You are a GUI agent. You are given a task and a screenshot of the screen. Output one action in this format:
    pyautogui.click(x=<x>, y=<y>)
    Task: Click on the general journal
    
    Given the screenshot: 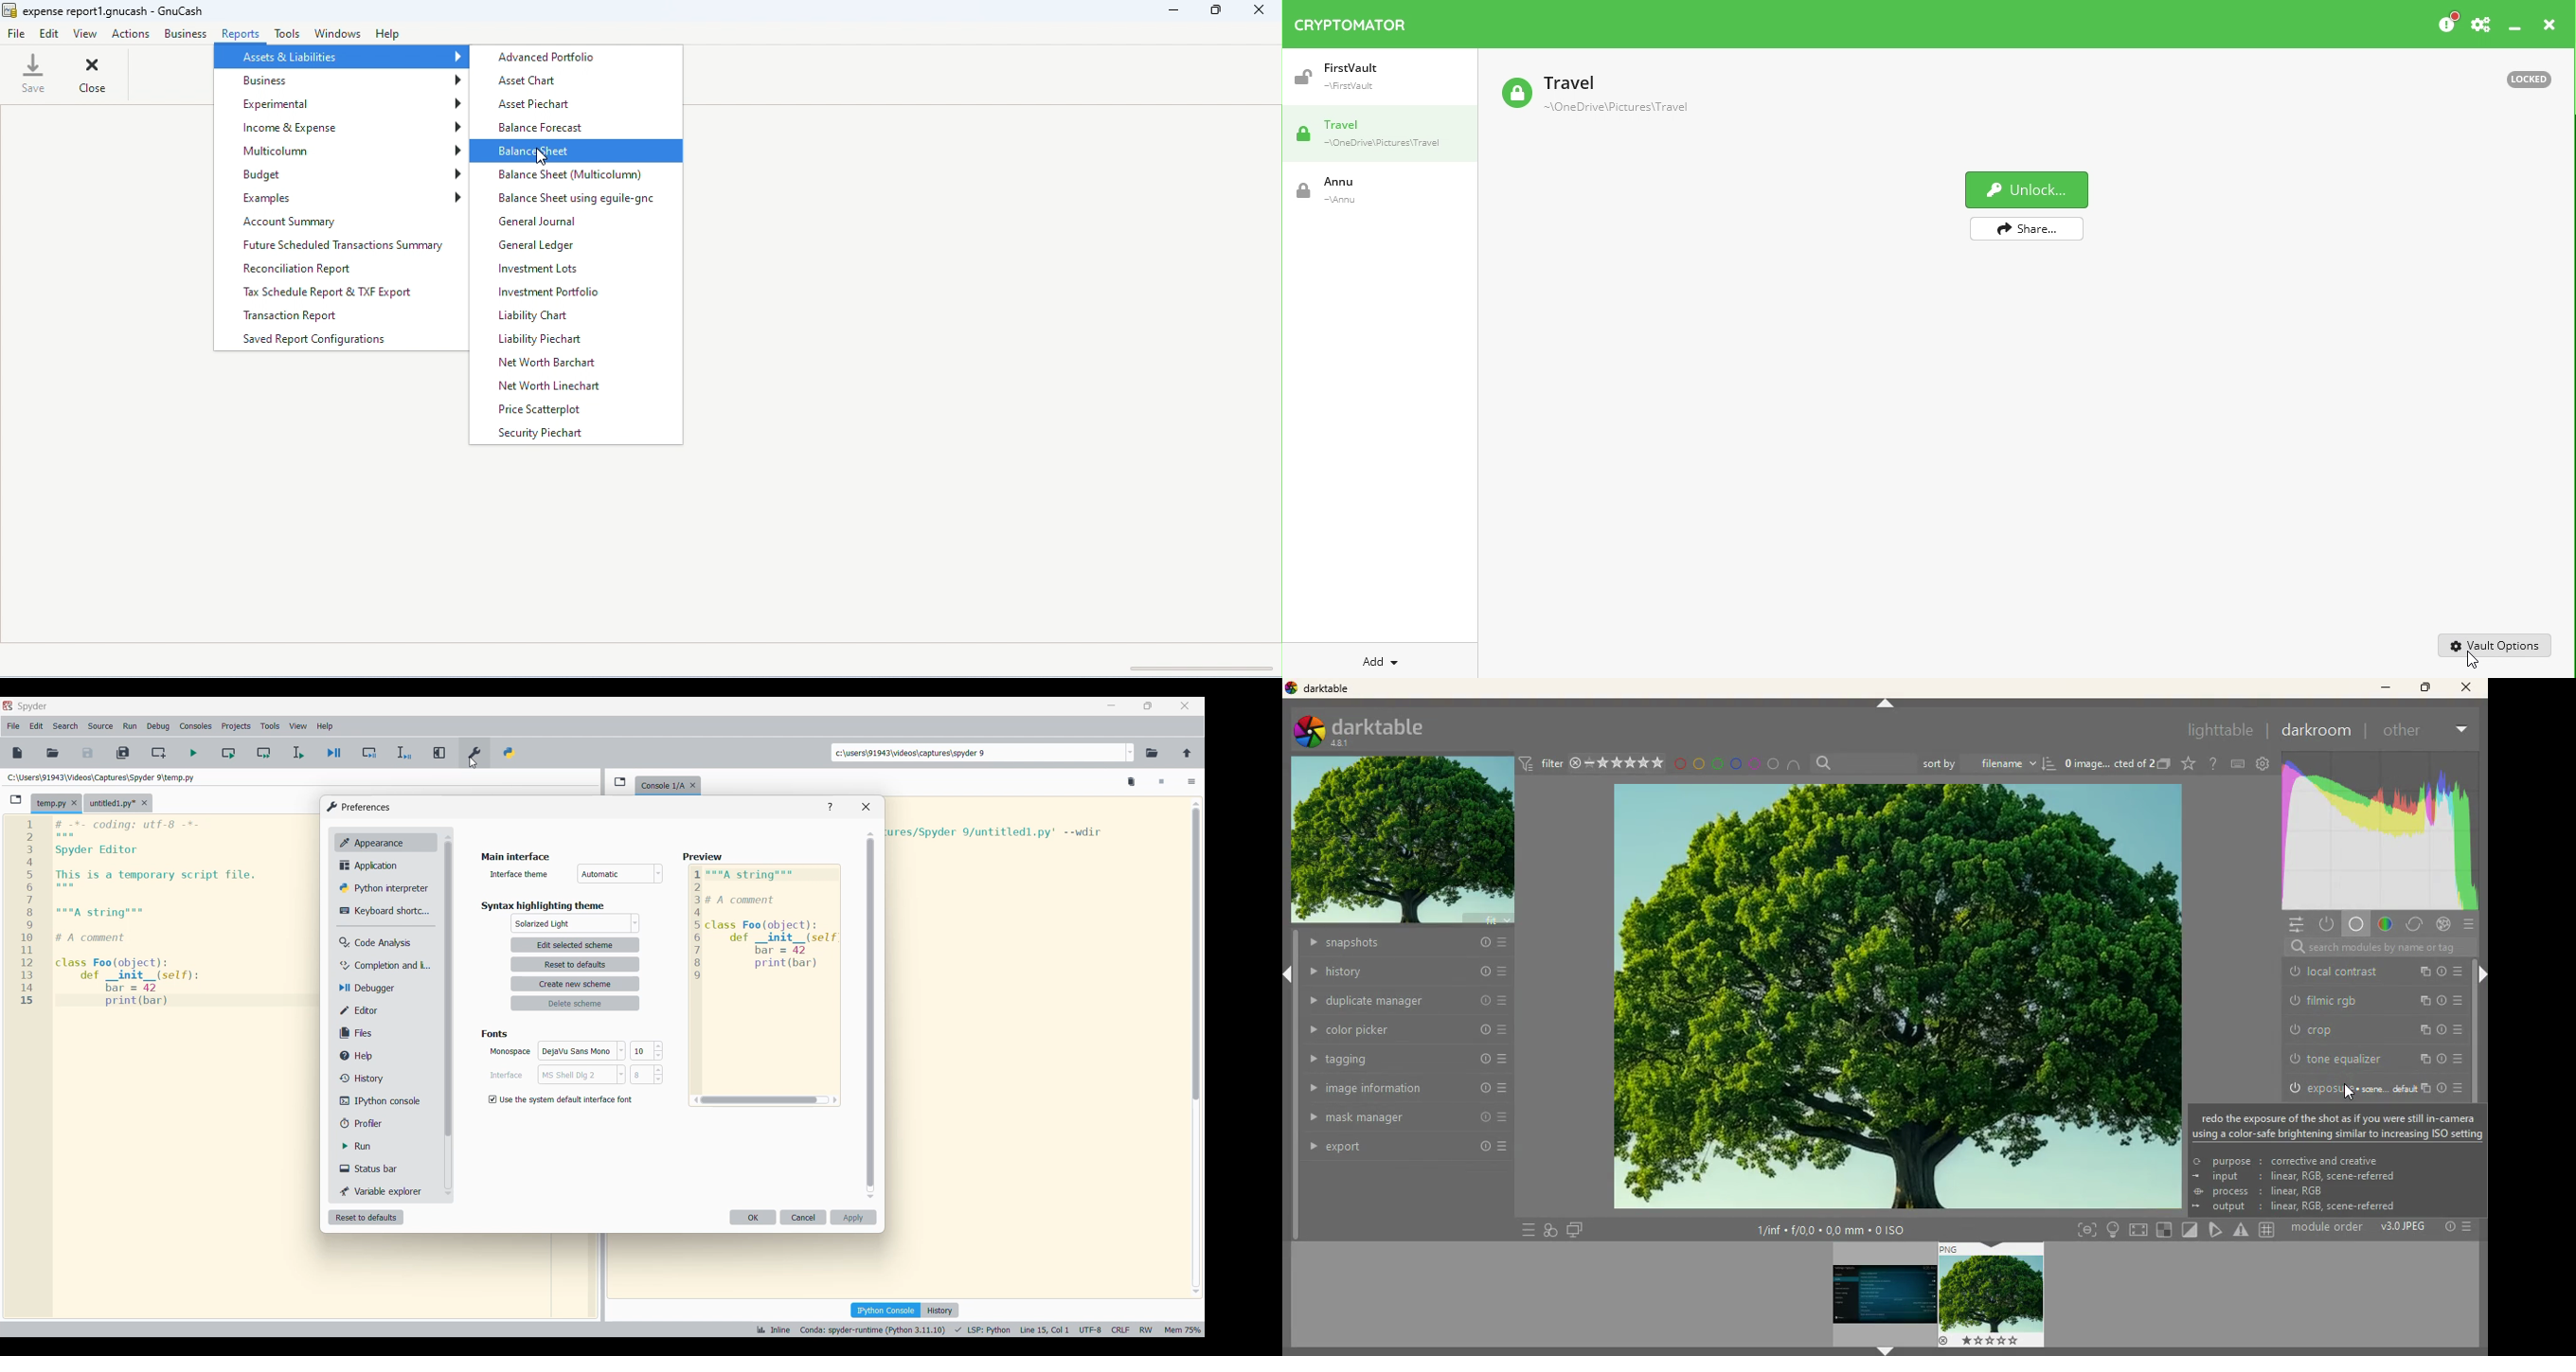 What is the action you would take?
    pyautogui.click(x=539, y=223)
    